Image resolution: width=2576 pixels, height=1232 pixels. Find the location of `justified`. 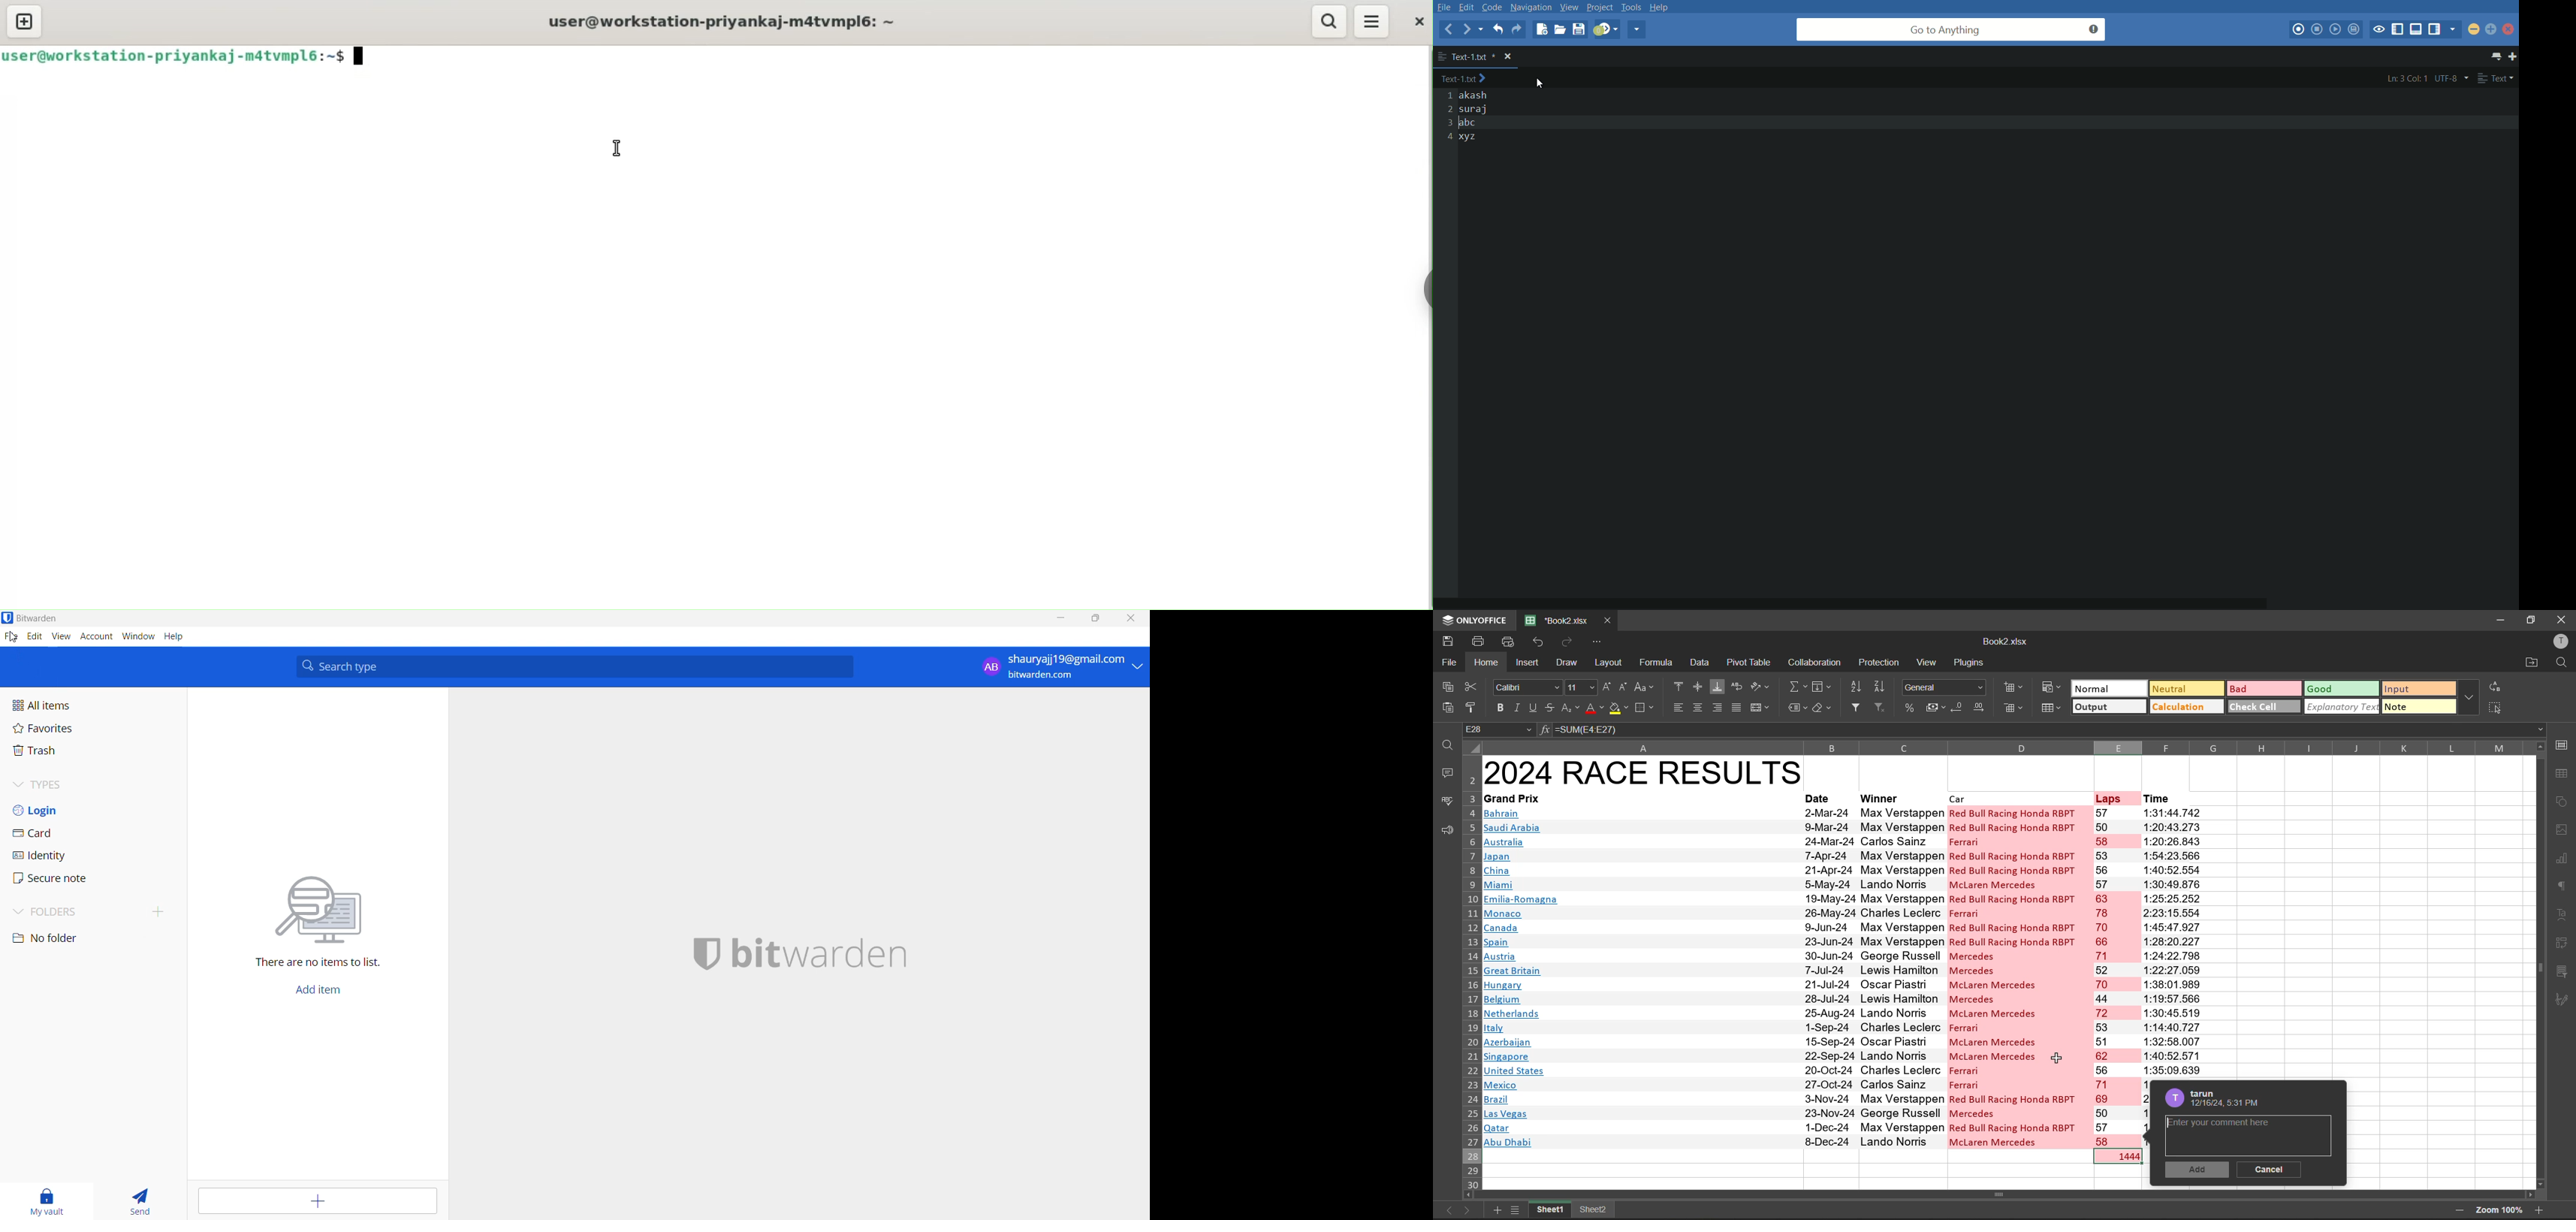

justified is located at coordinates (1738, 707).